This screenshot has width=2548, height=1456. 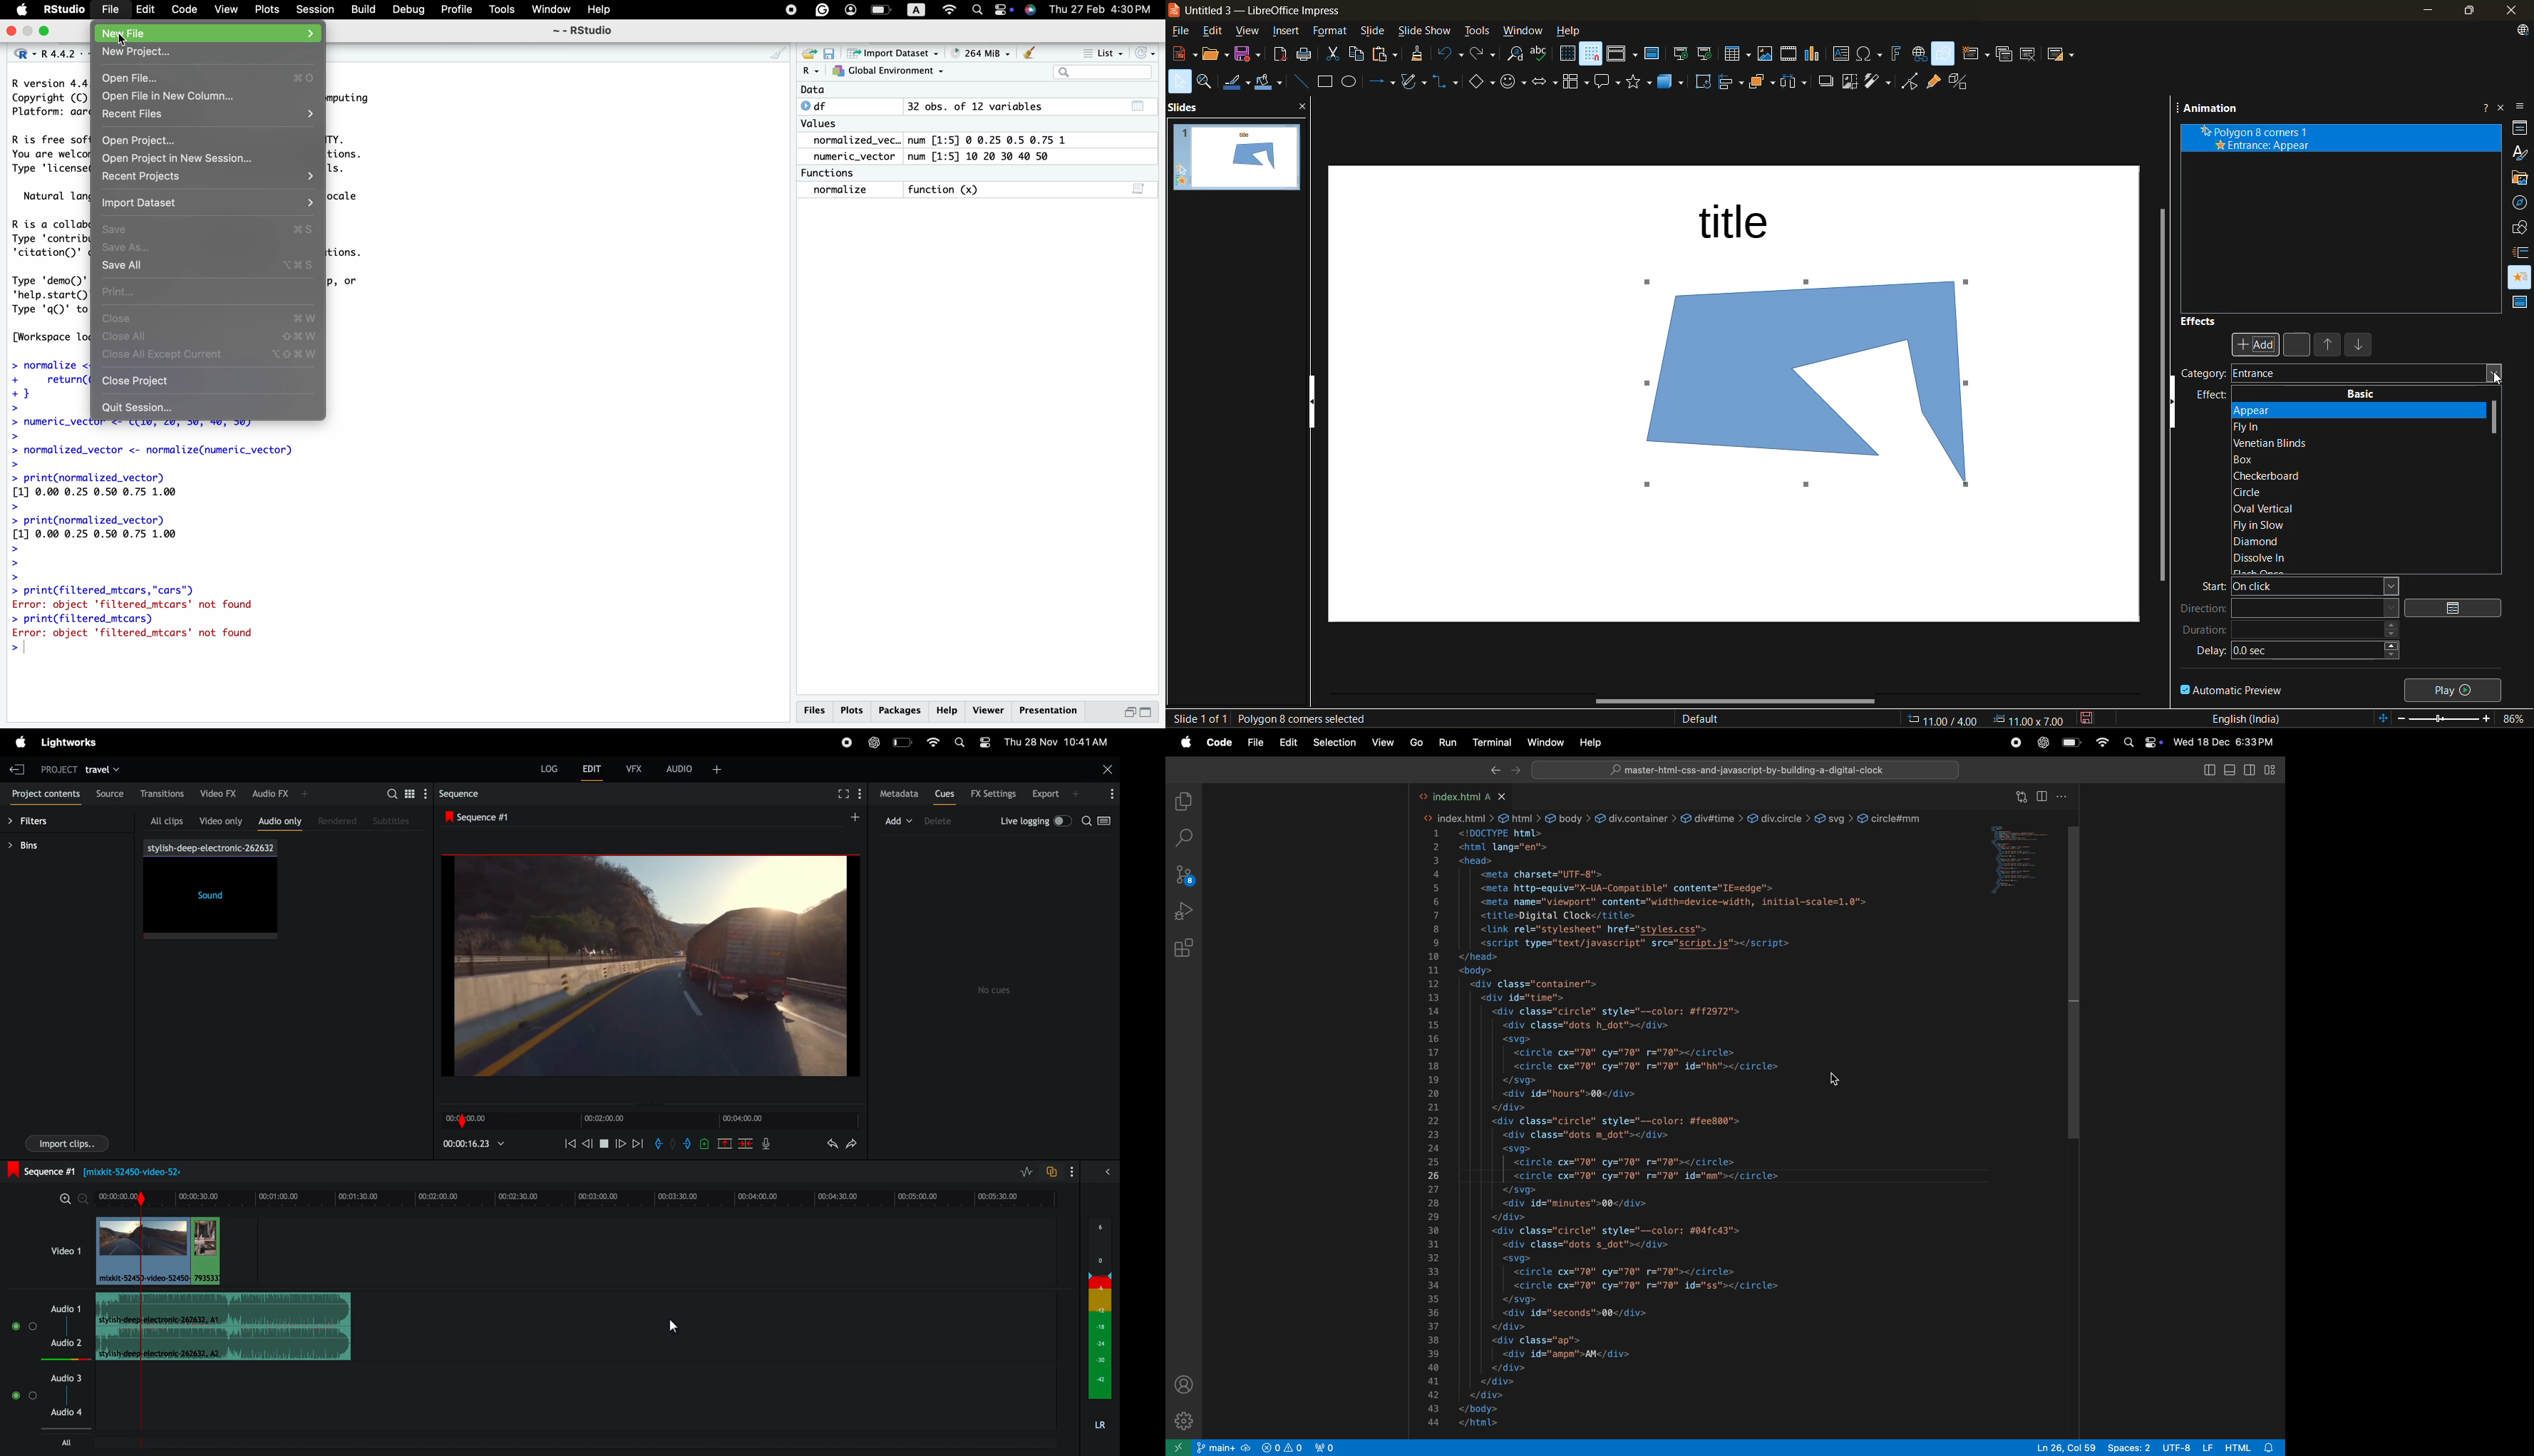 I want to click on Type 'demo()'
'help.start(Q)
Type 'q()' to, so click(x=51, y=295).